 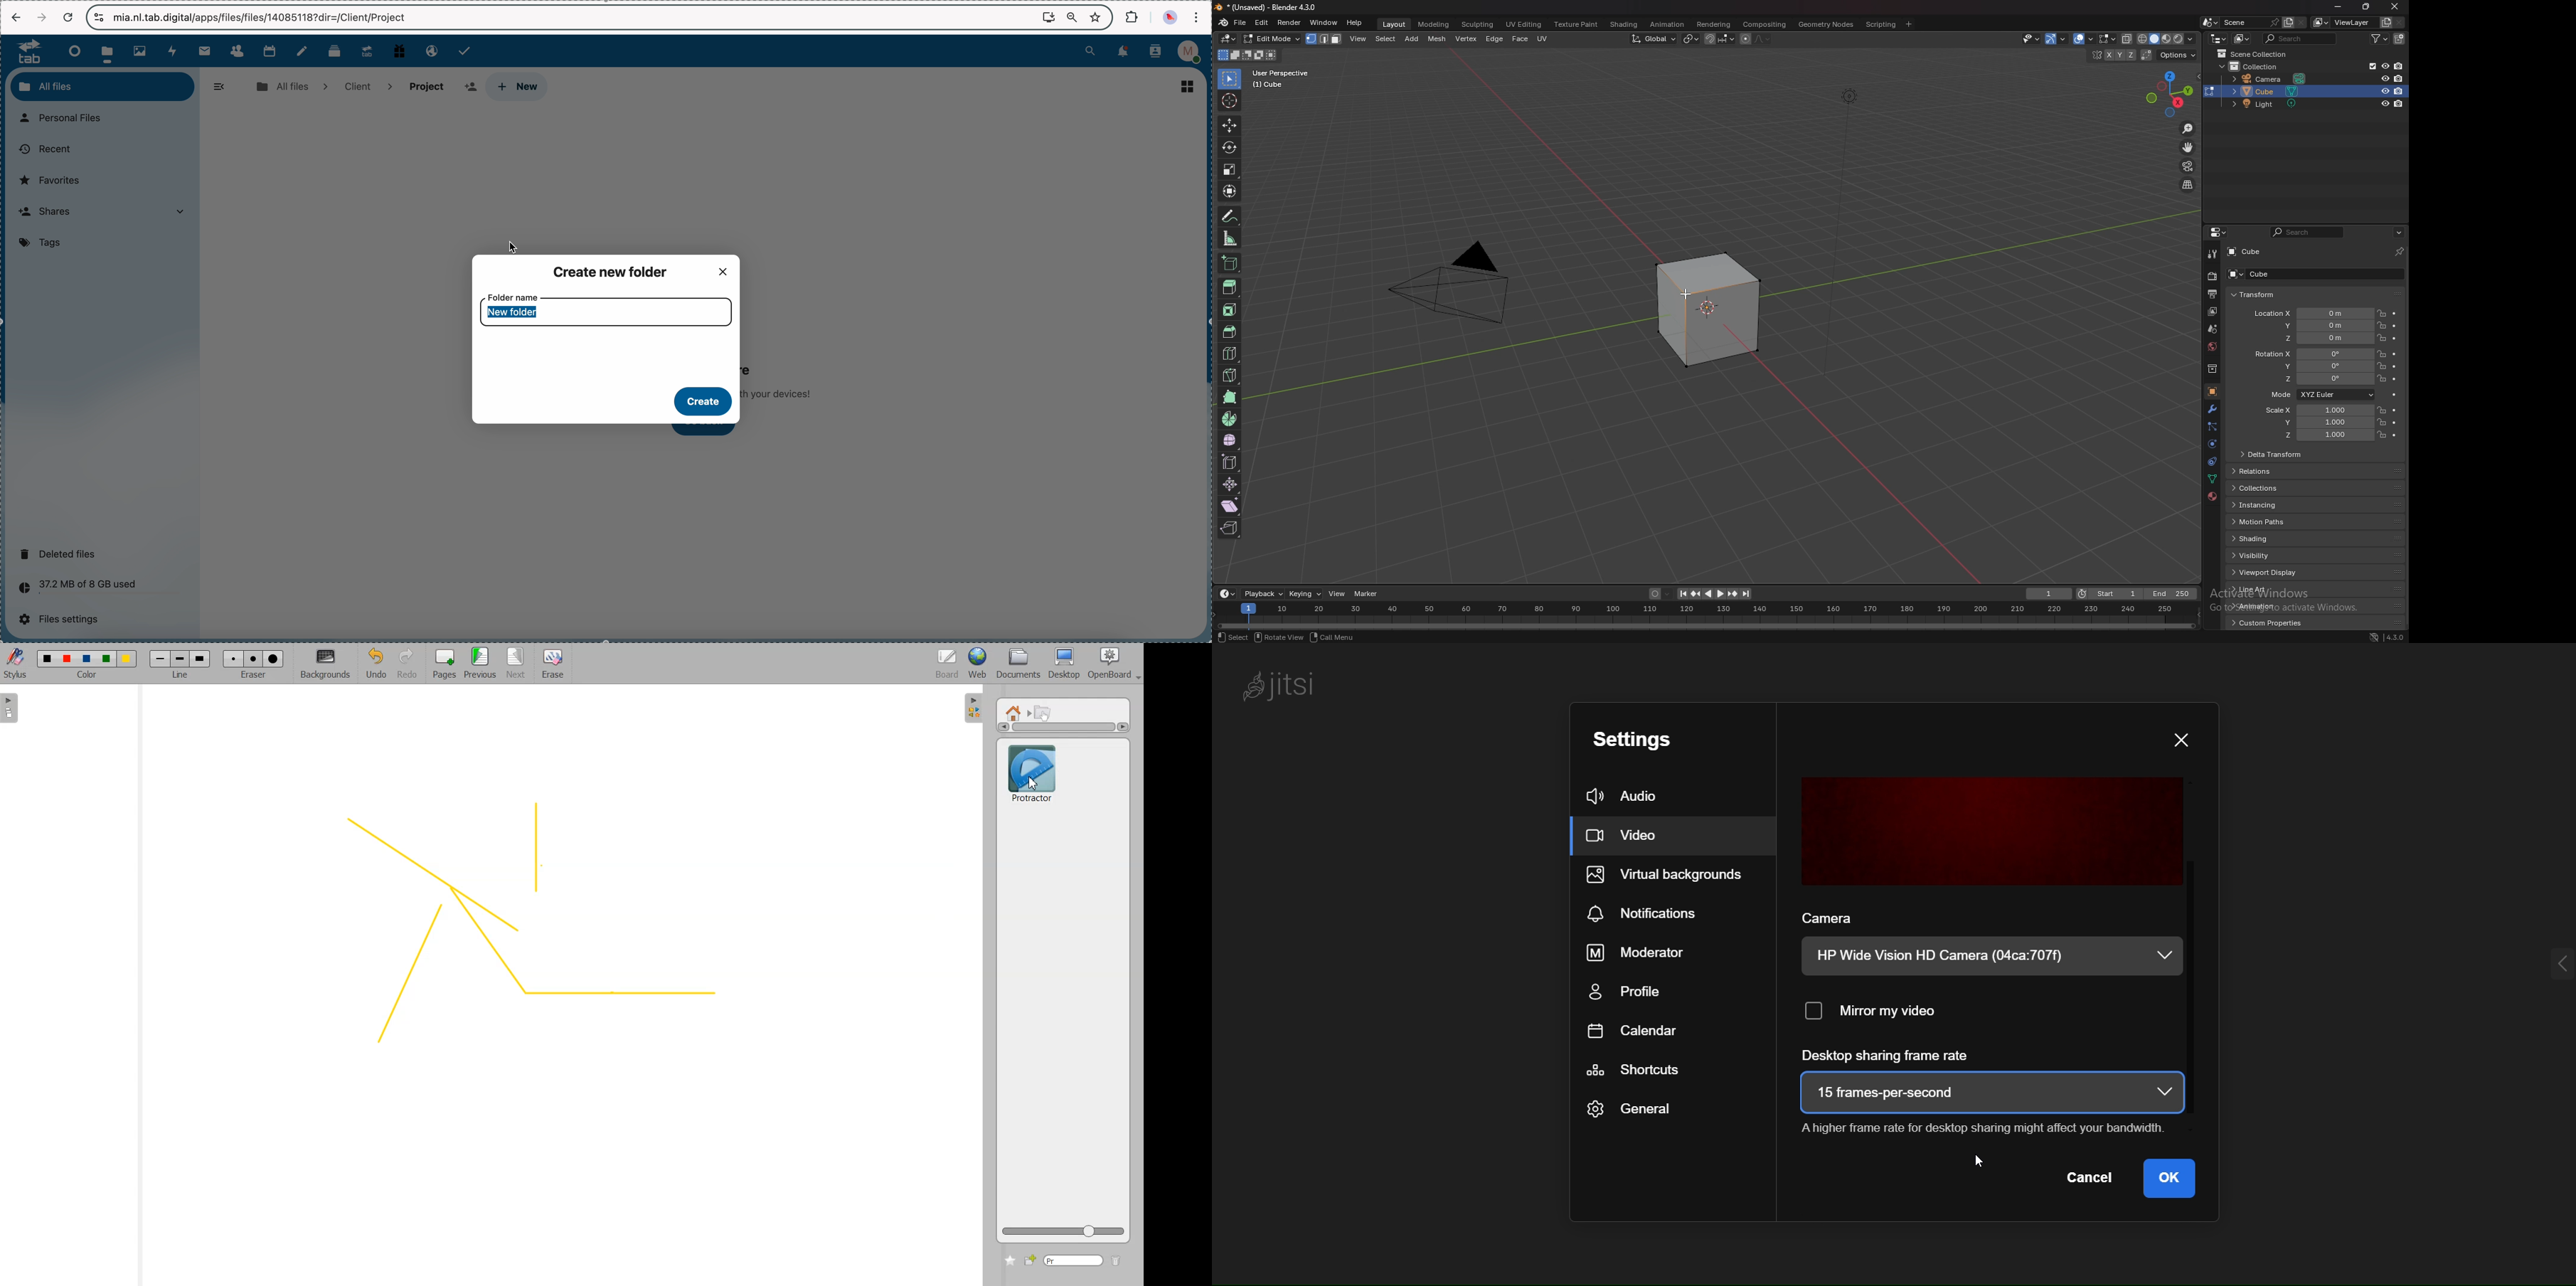 I want to click on tasks, so click(x=466, y=51).